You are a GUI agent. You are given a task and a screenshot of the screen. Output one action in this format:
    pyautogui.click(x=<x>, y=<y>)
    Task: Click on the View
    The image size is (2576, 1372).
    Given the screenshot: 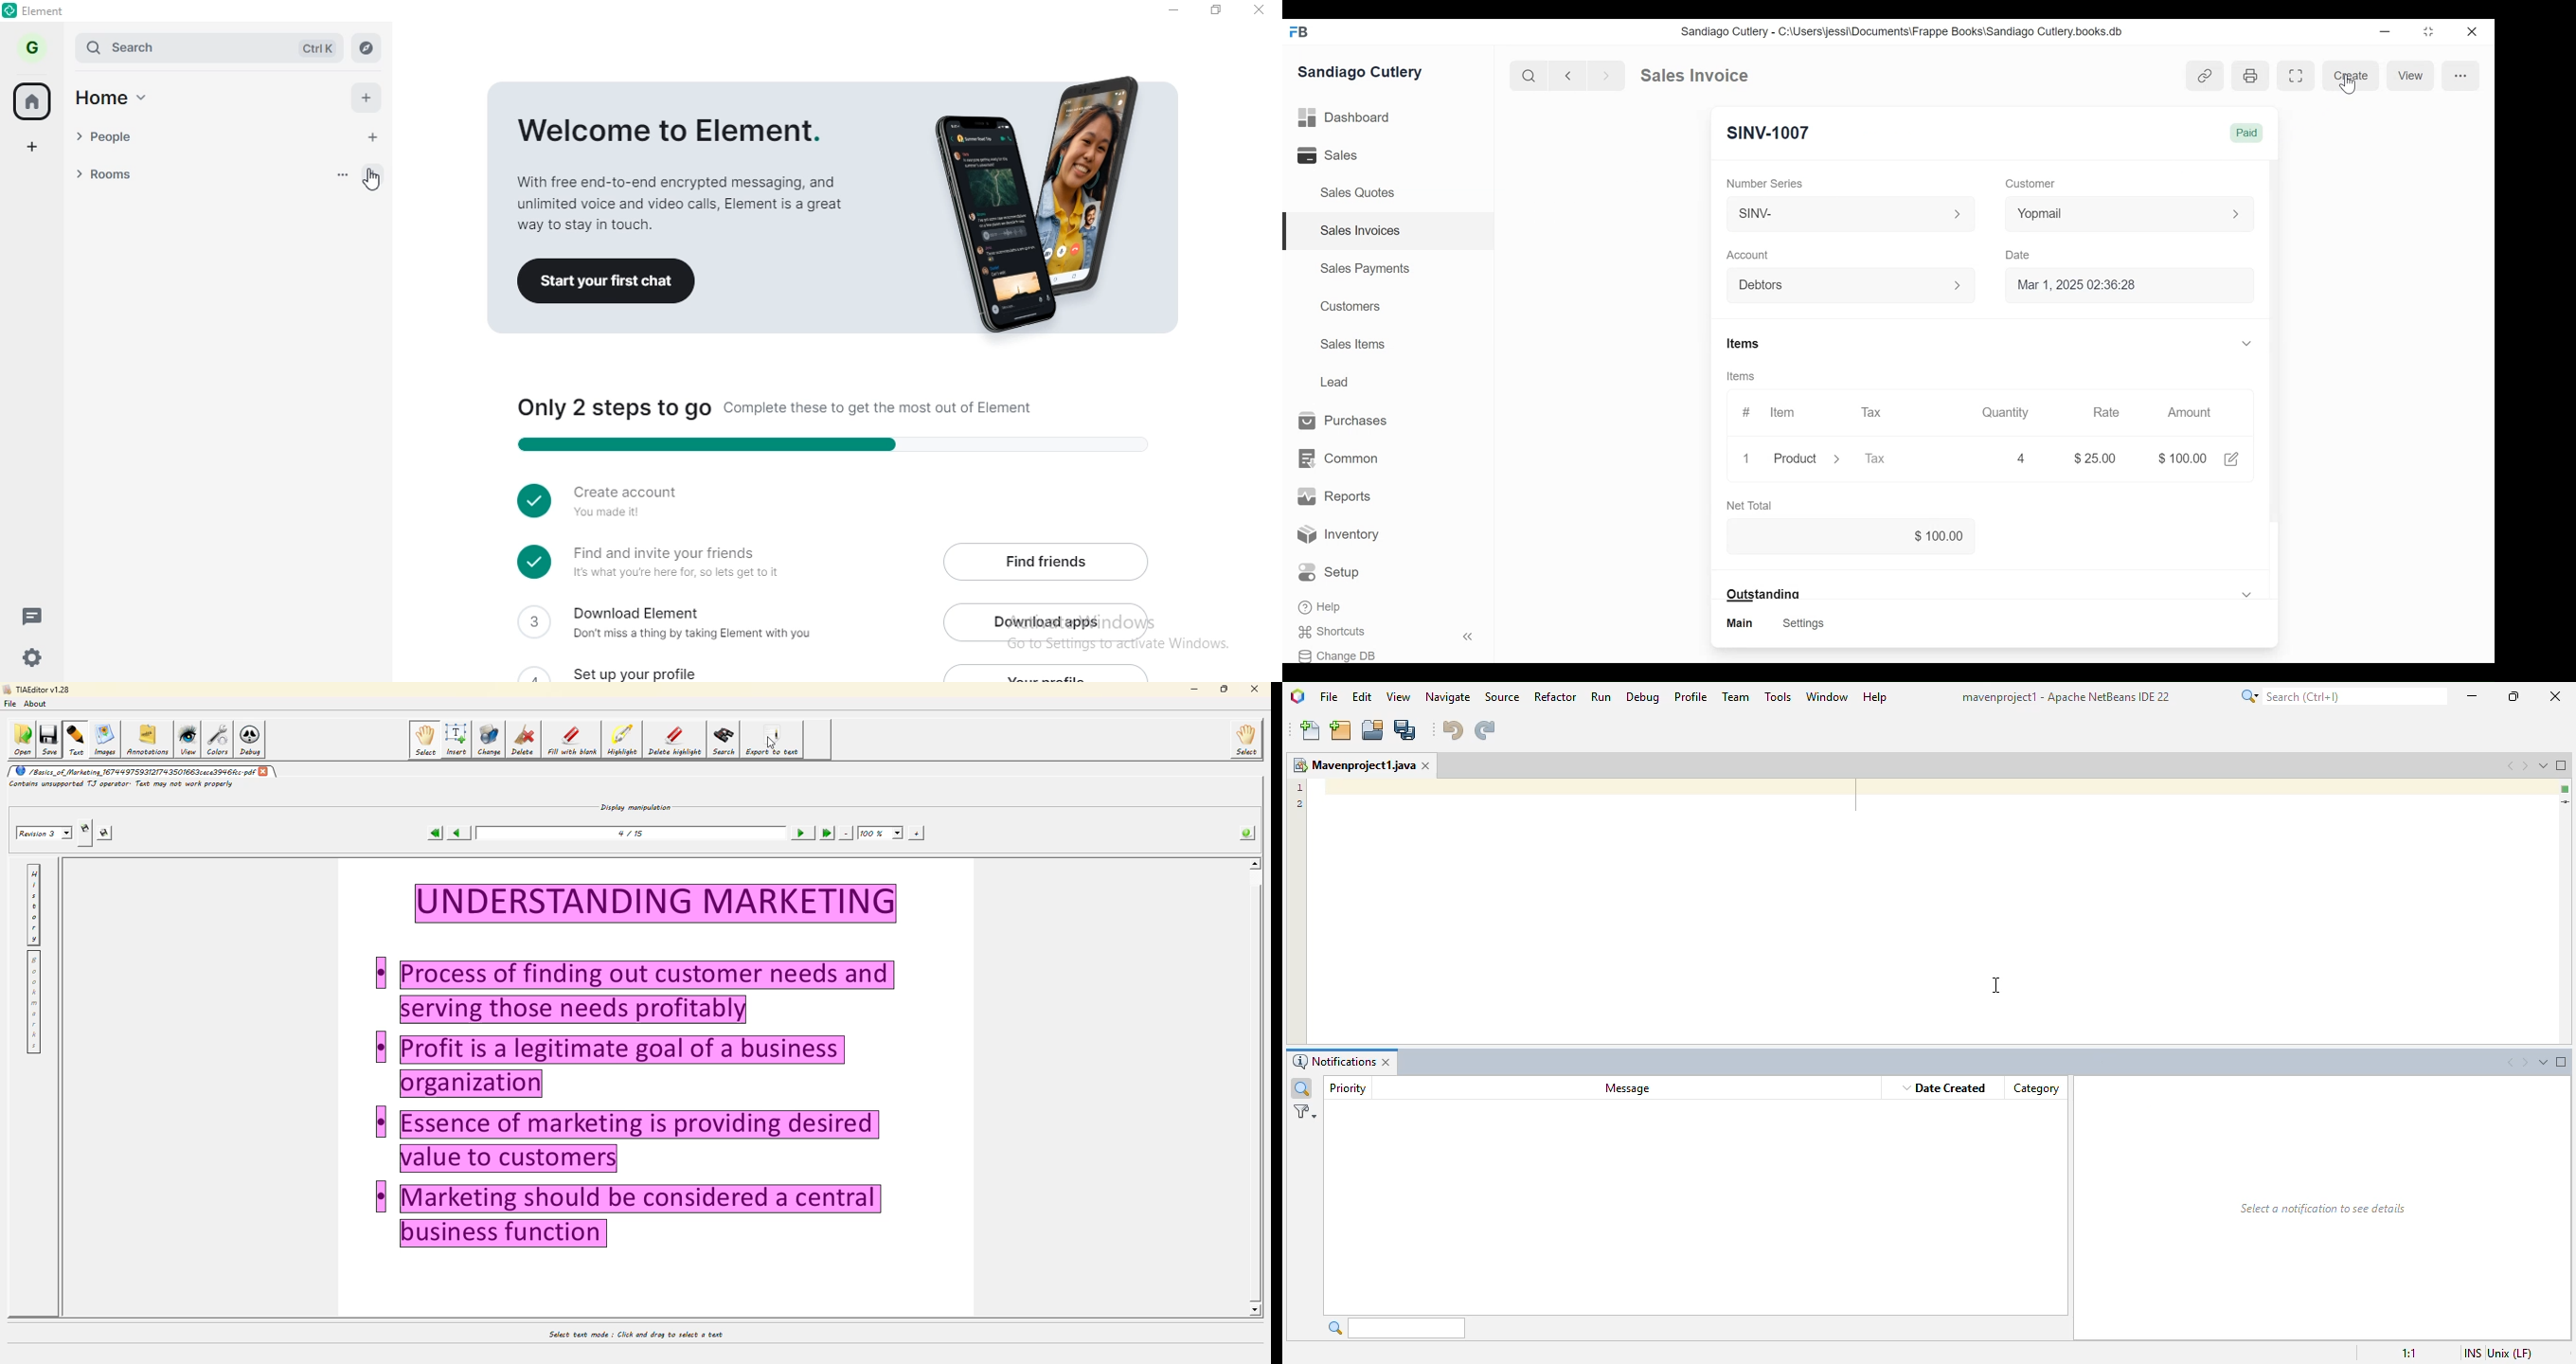 What is the action you would take?
    pyautogui.click(x=2411, y=76)
    